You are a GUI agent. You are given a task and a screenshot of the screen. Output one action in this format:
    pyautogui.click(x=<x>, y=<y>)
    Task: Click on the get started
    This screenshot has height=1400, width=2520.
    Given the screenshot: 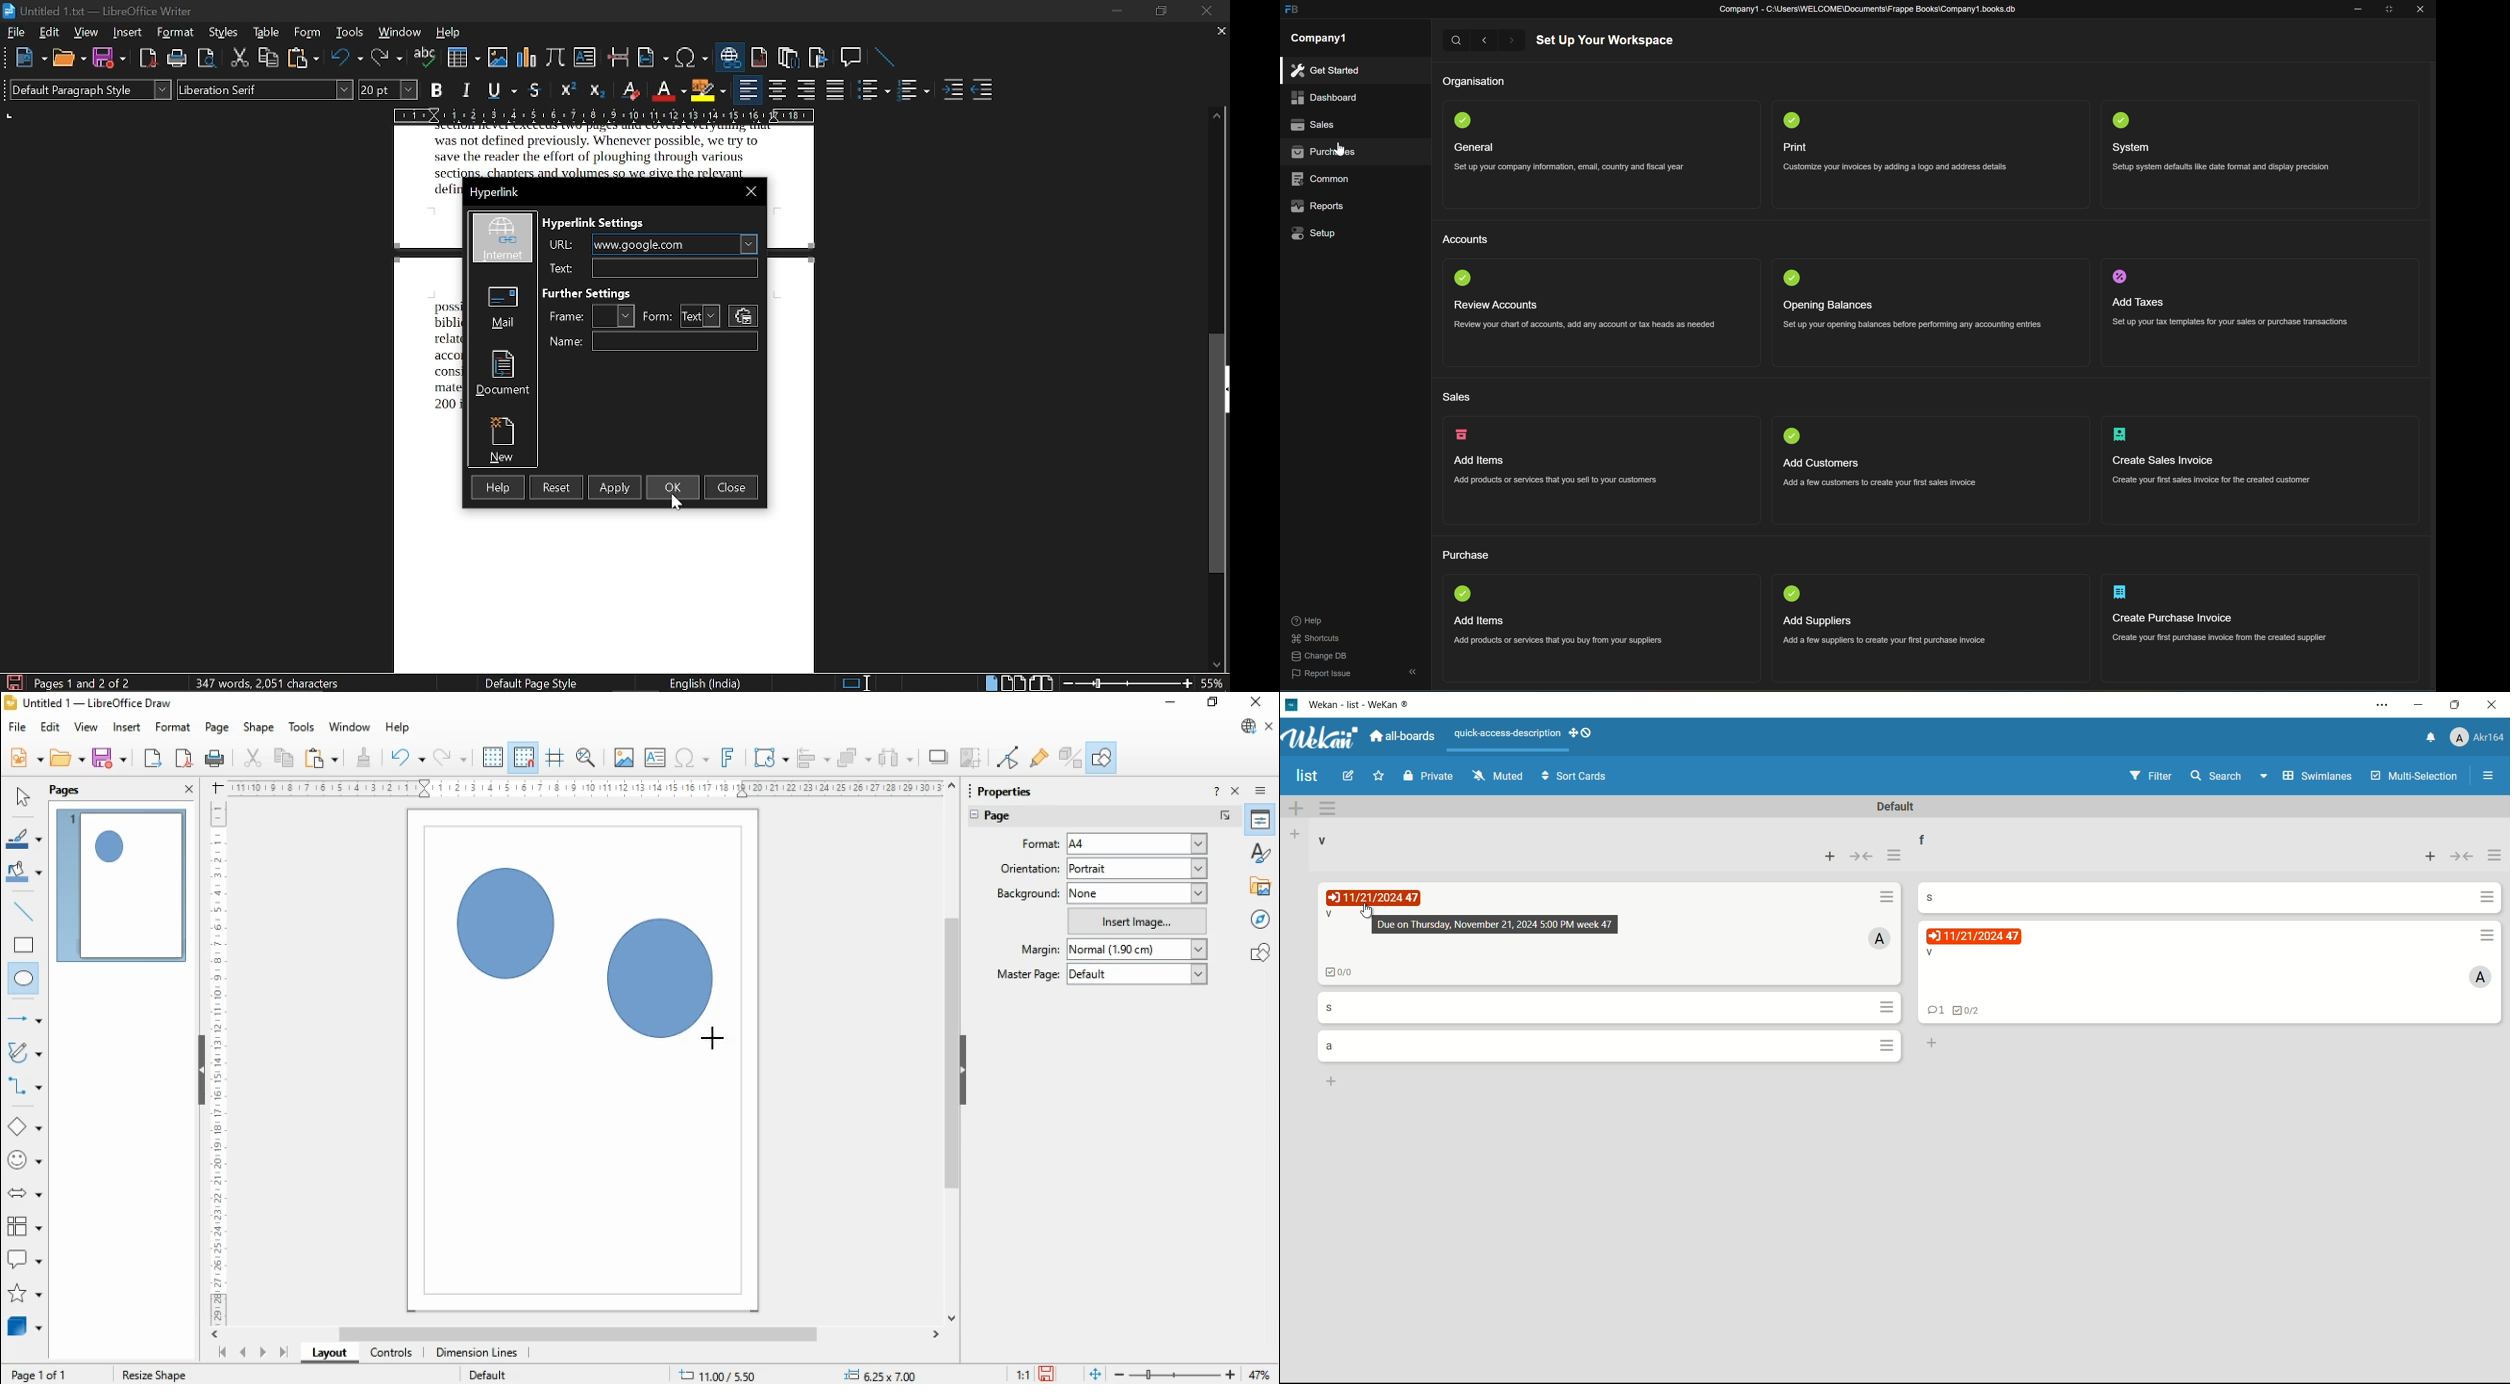 What is the action you would take?
    pyautogui.click(x=1325, y=70)
    